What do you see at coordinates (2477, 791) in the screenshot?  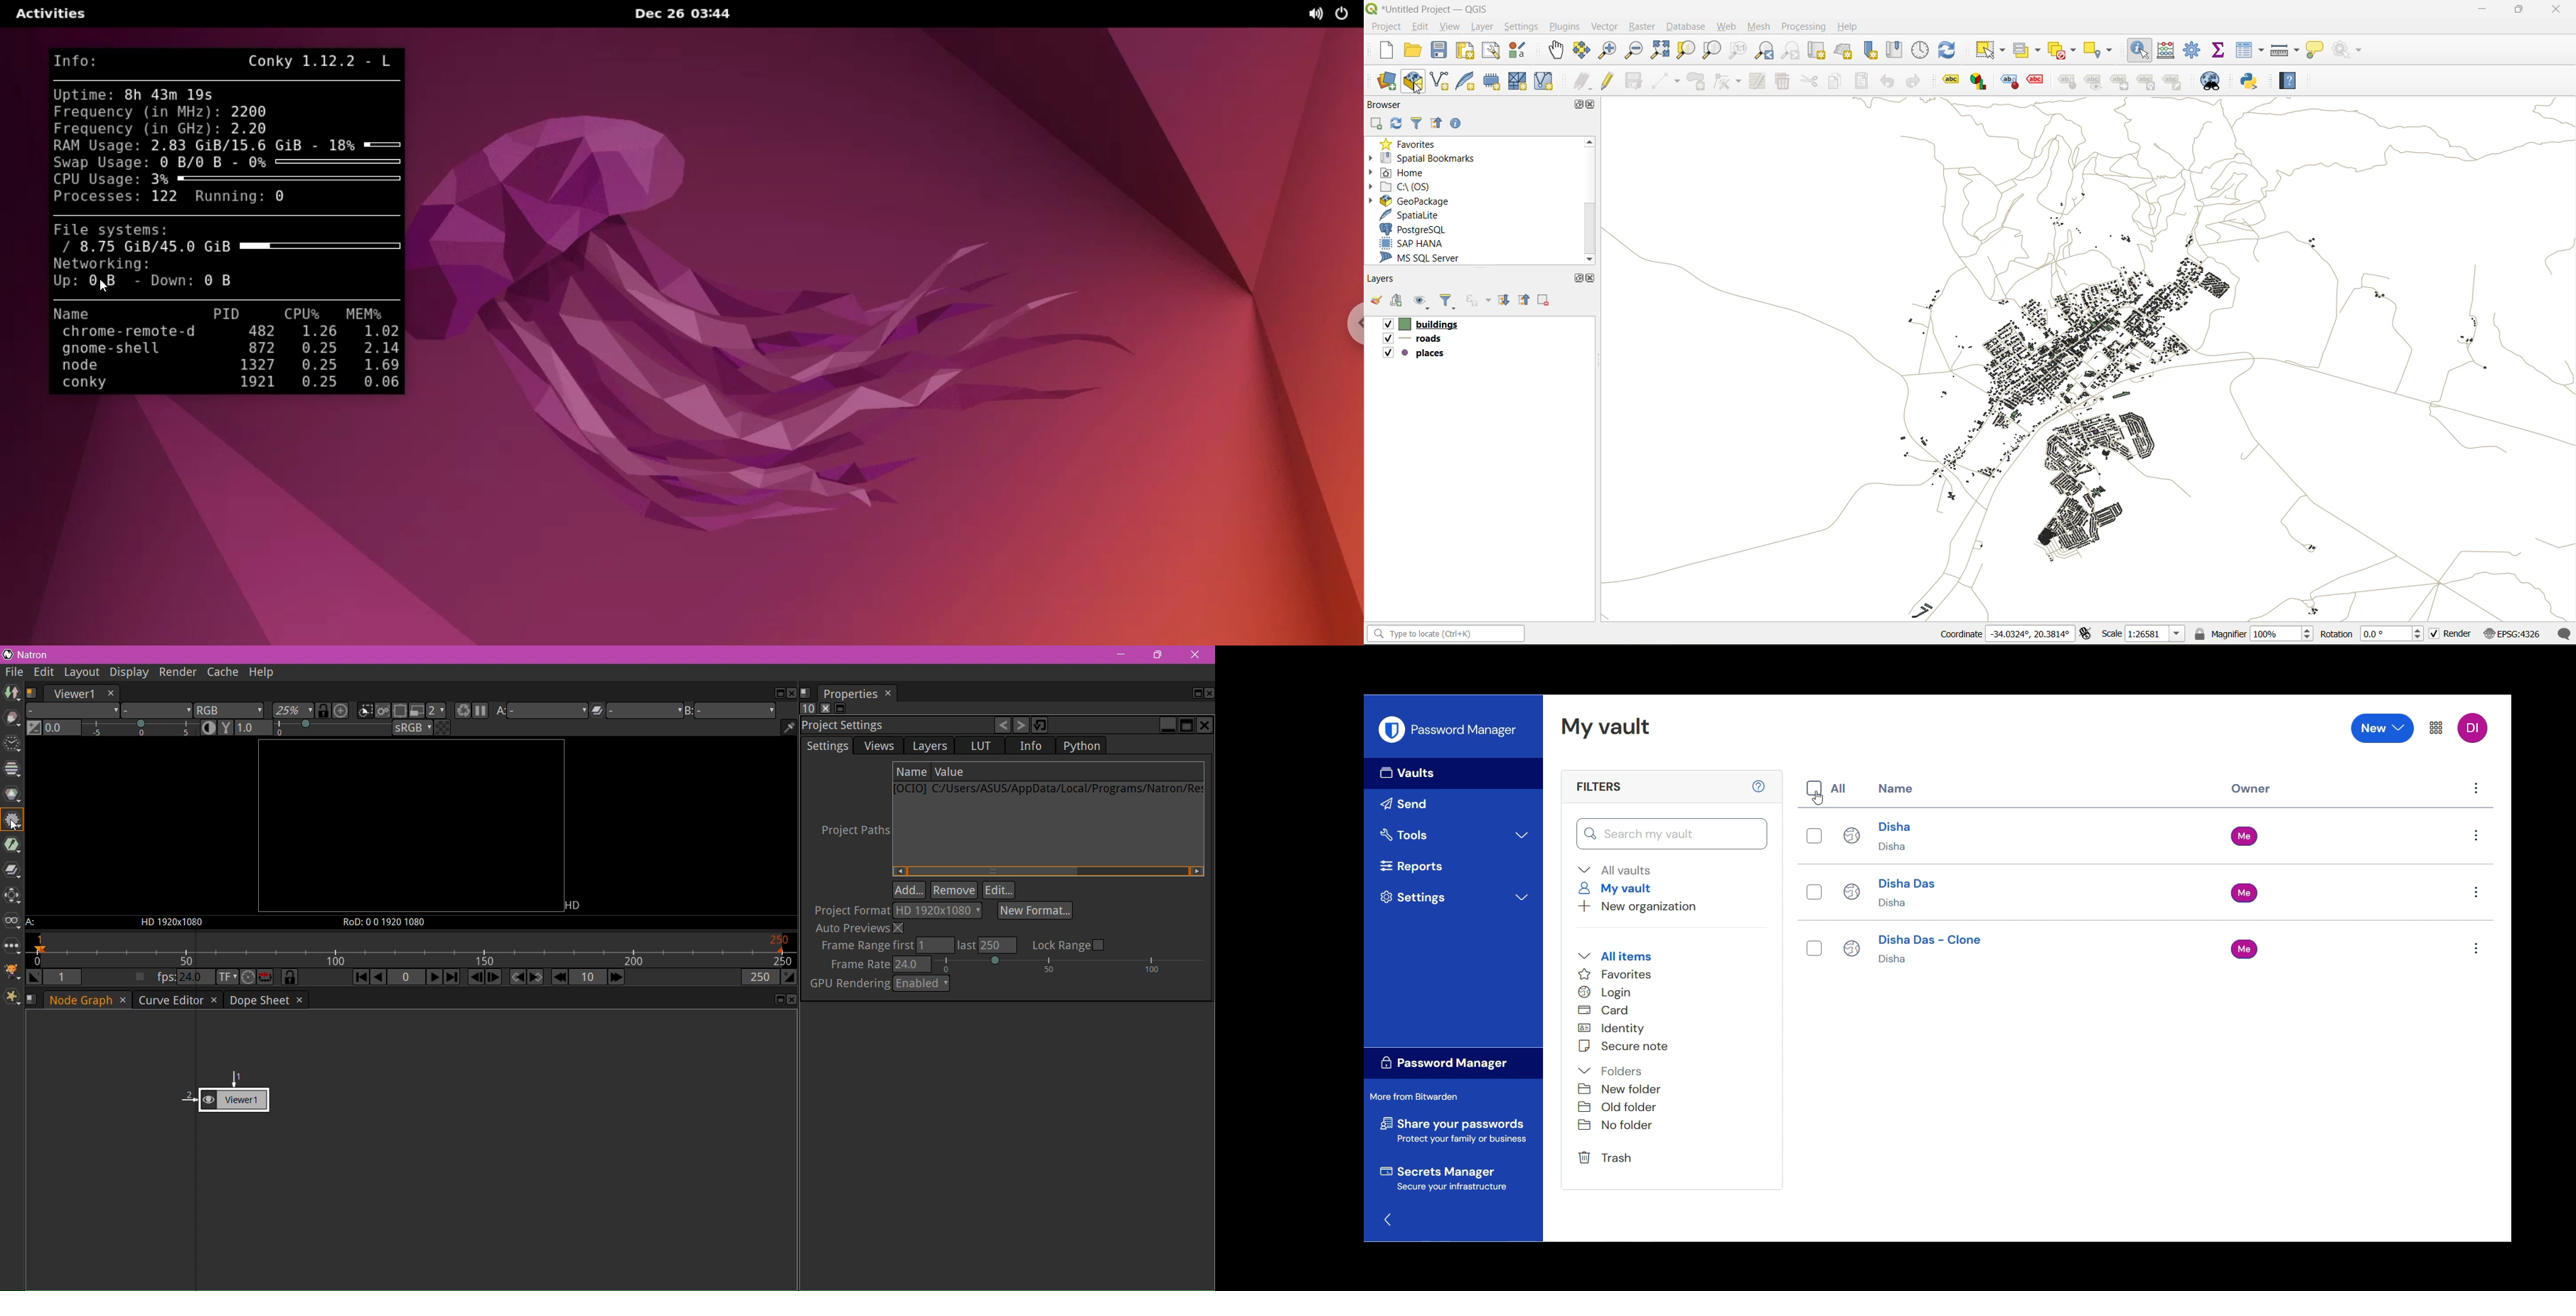 I see `Settings for each item respectively` at bounding box center [2477, 791].